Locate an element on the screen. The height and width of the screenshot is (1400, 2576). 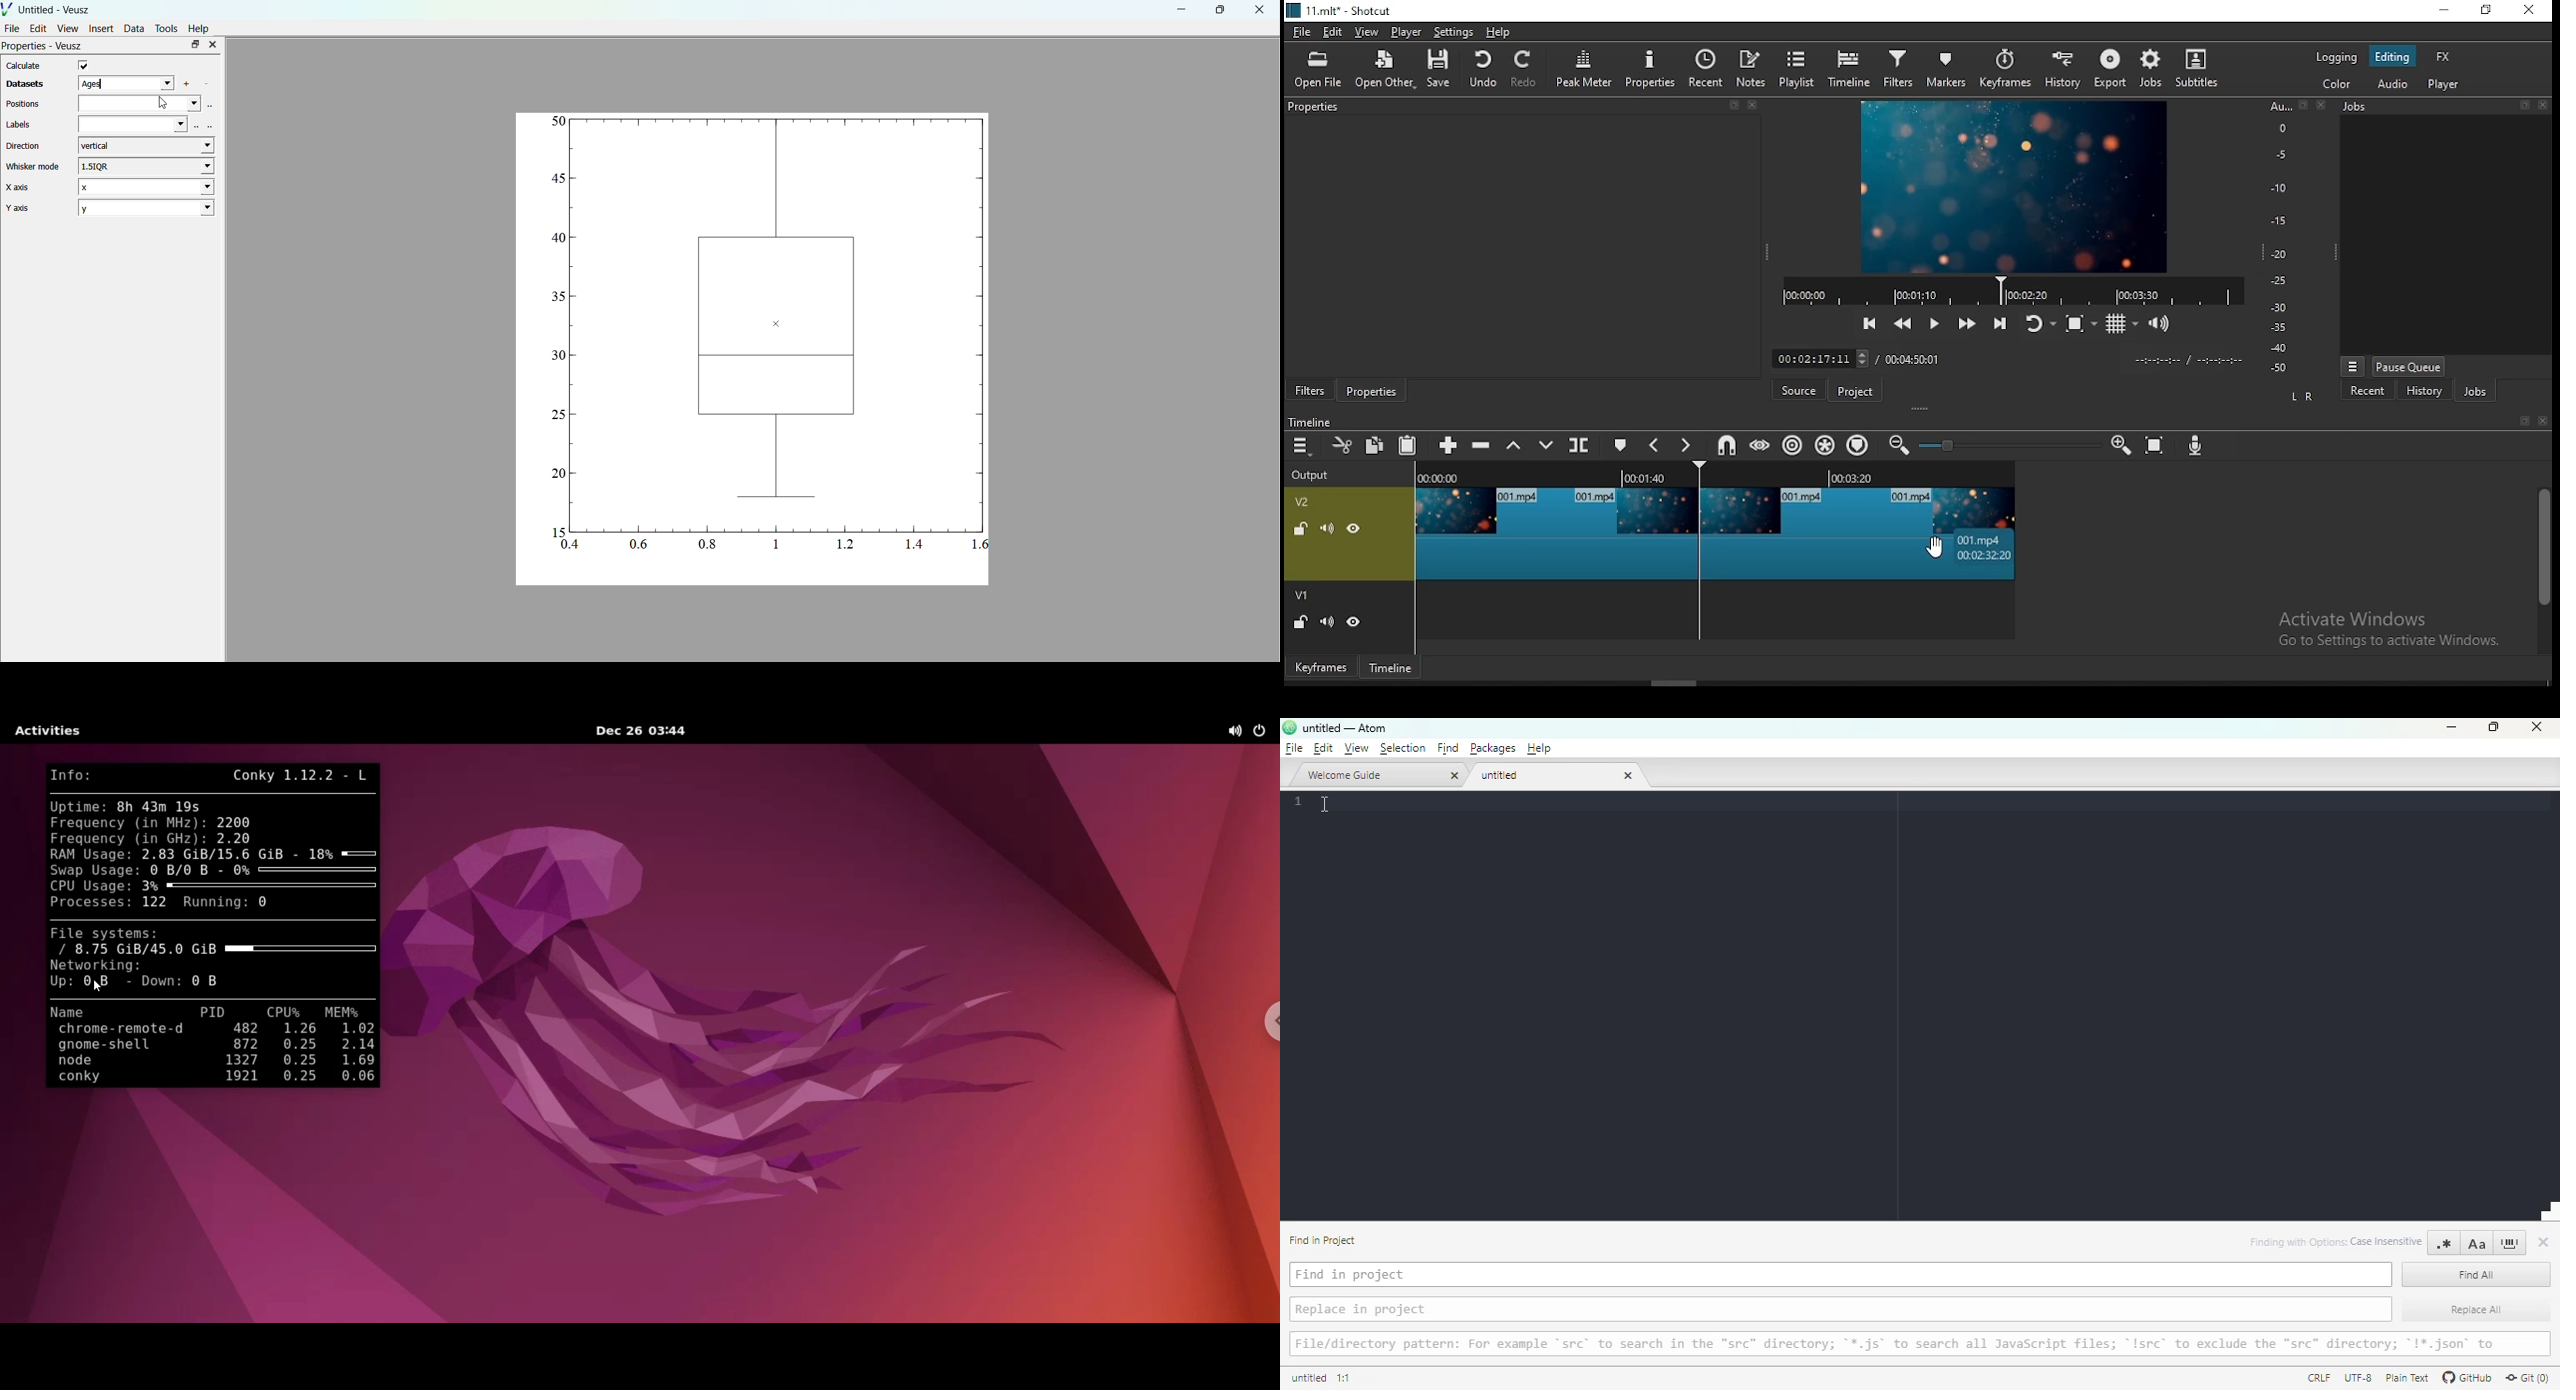
record audio is located at coordinates (2197, 447).